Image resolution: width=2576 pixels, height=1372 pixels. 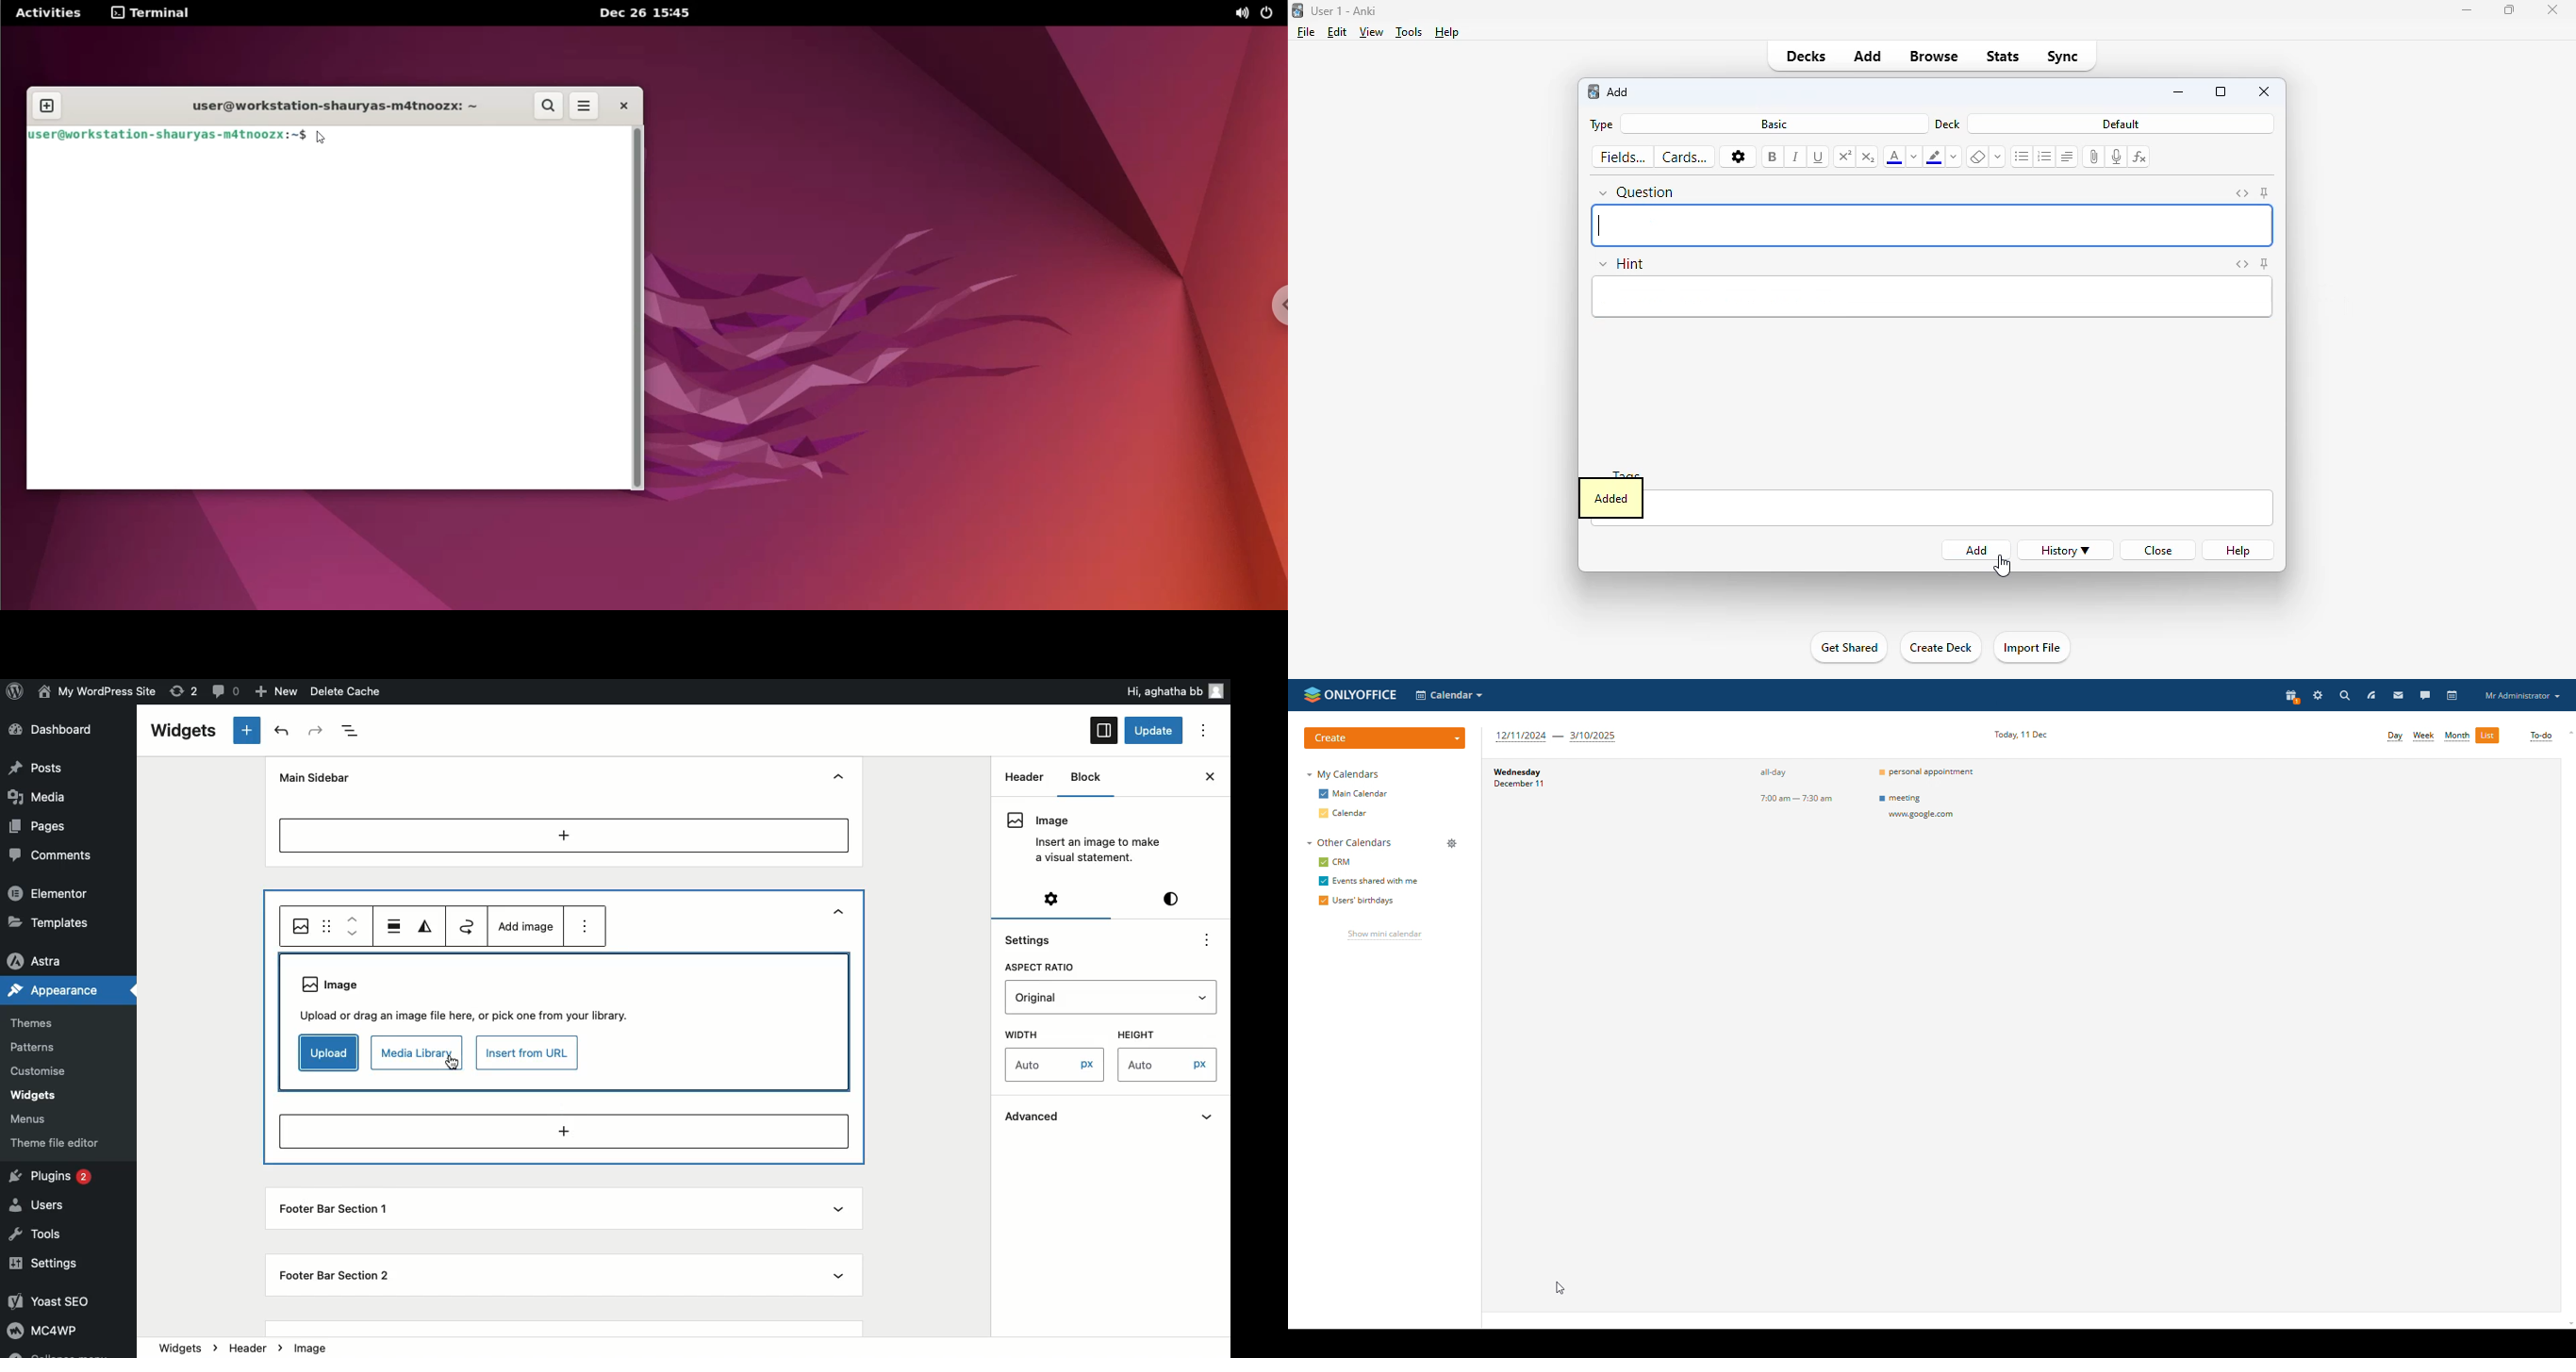 What do you see at coordinates (1356, 901) in the screenshot?
I see `users' birthdays` at bounding box center [1356, 901].